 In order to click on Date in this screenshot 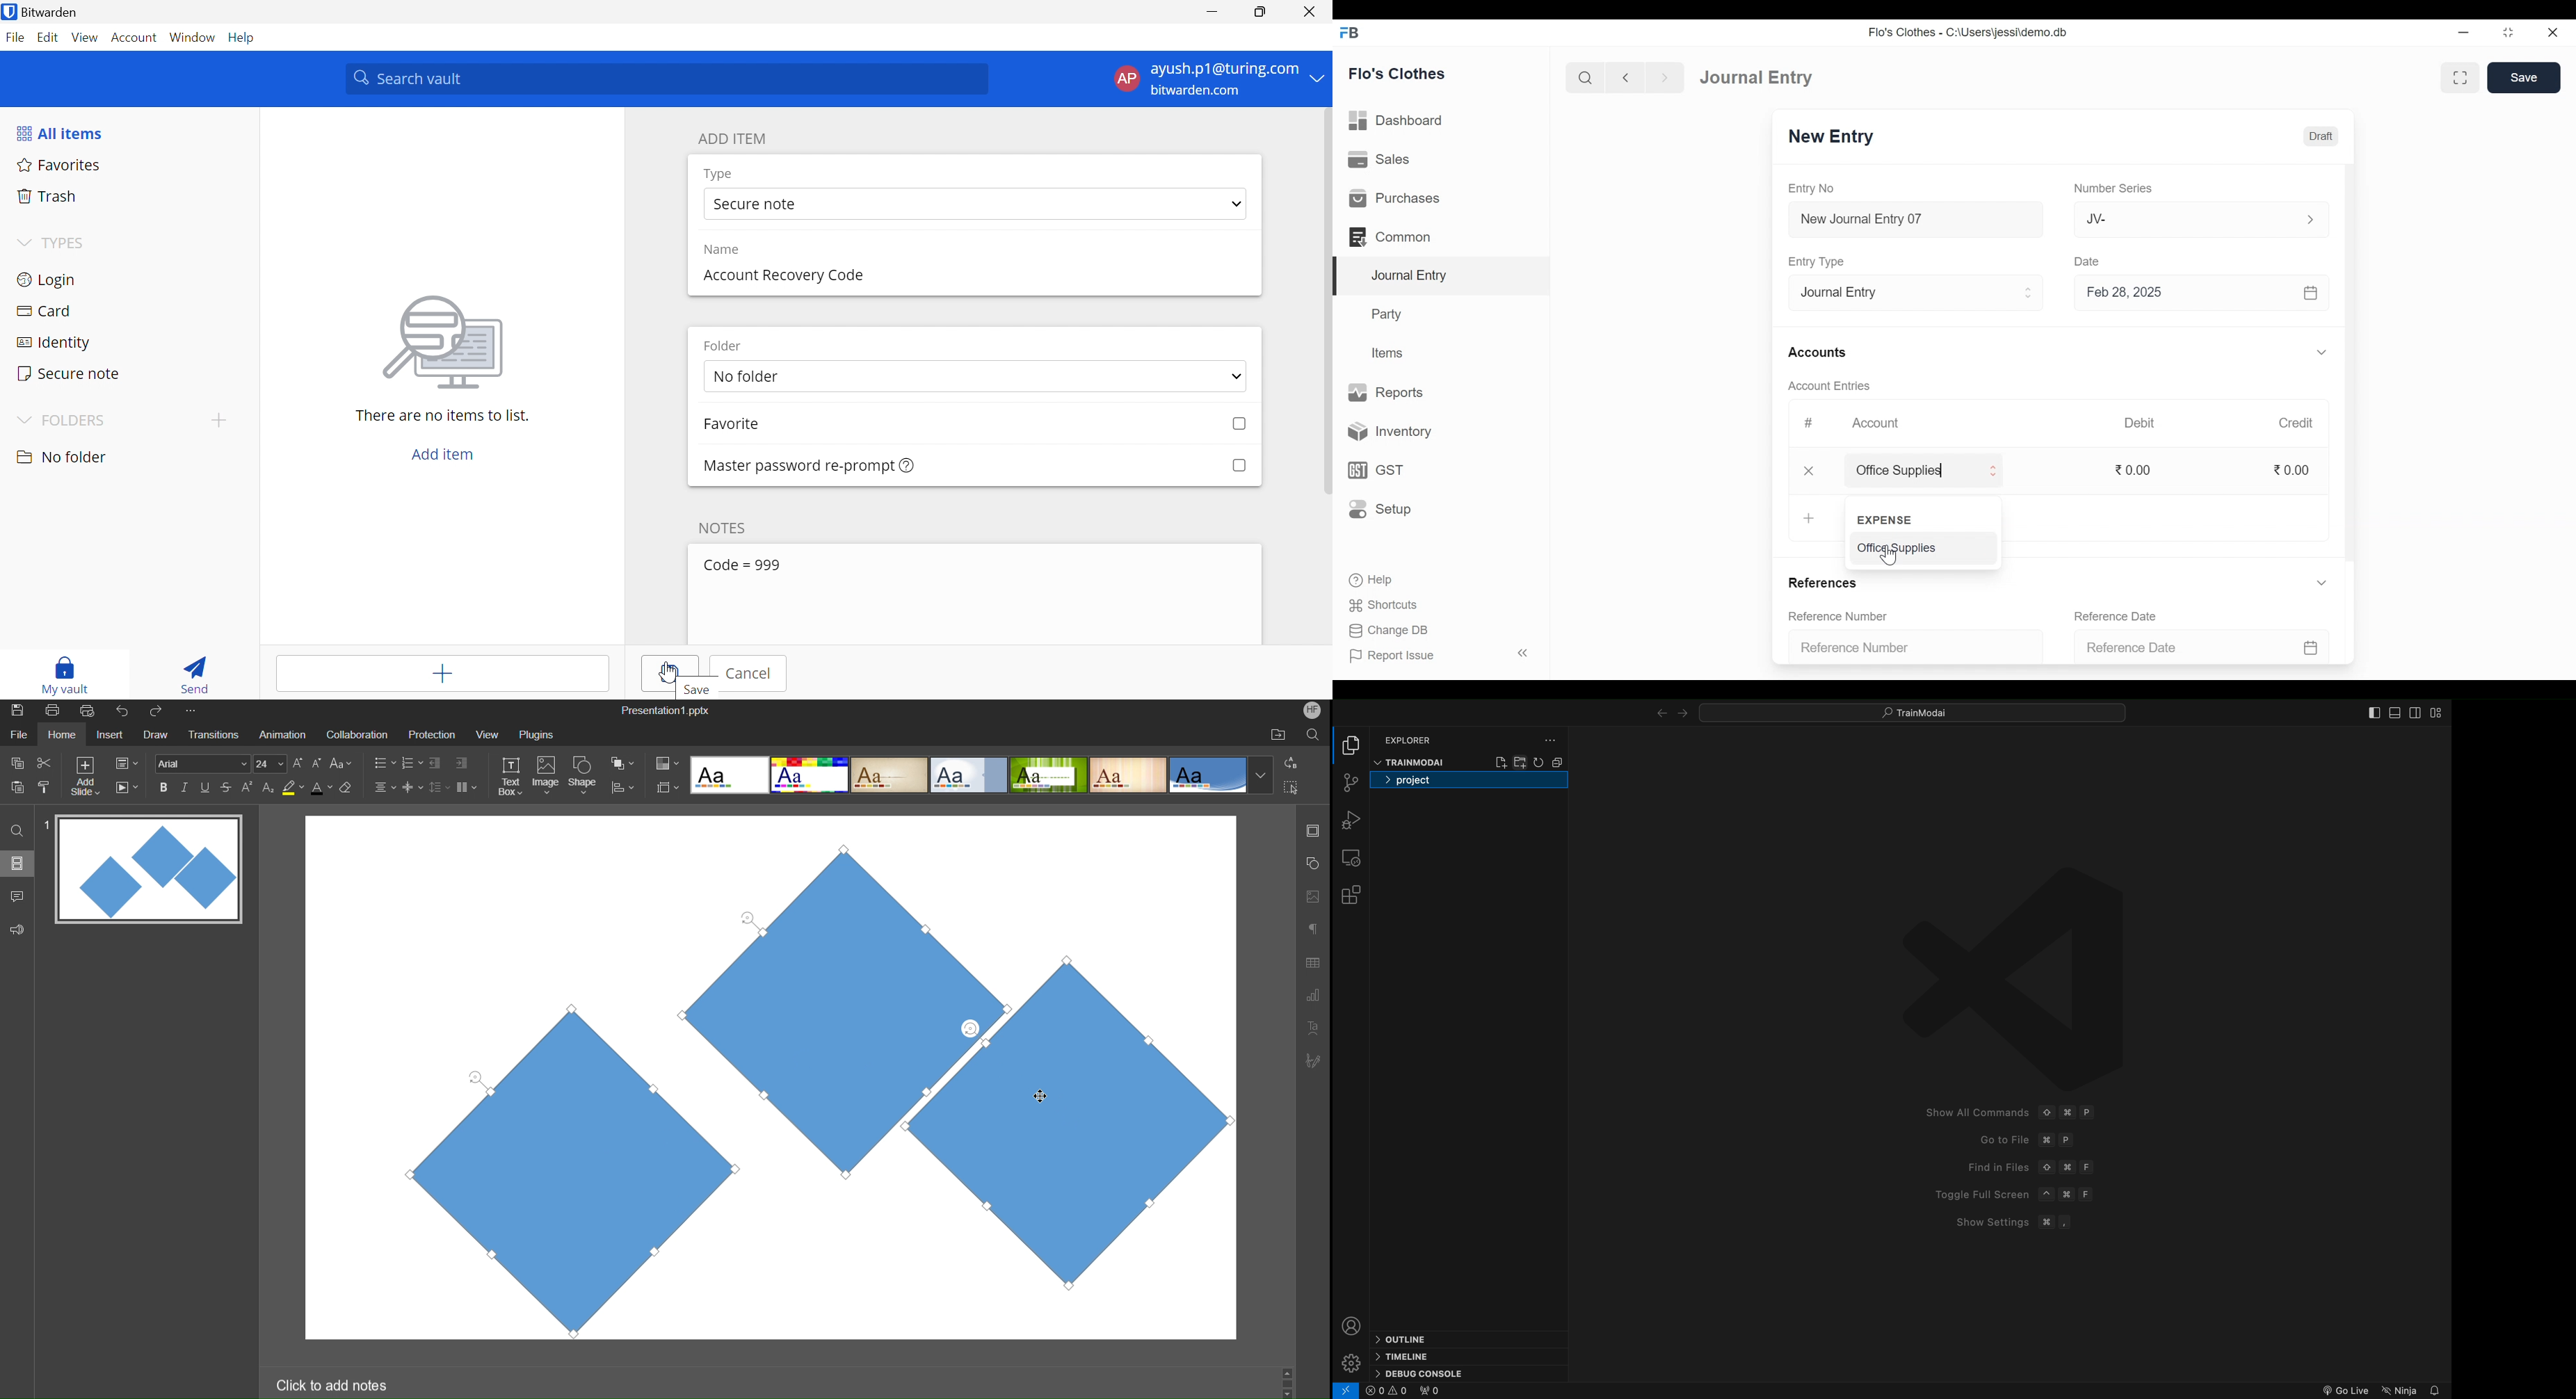, I will do `click(2091, 262)`.